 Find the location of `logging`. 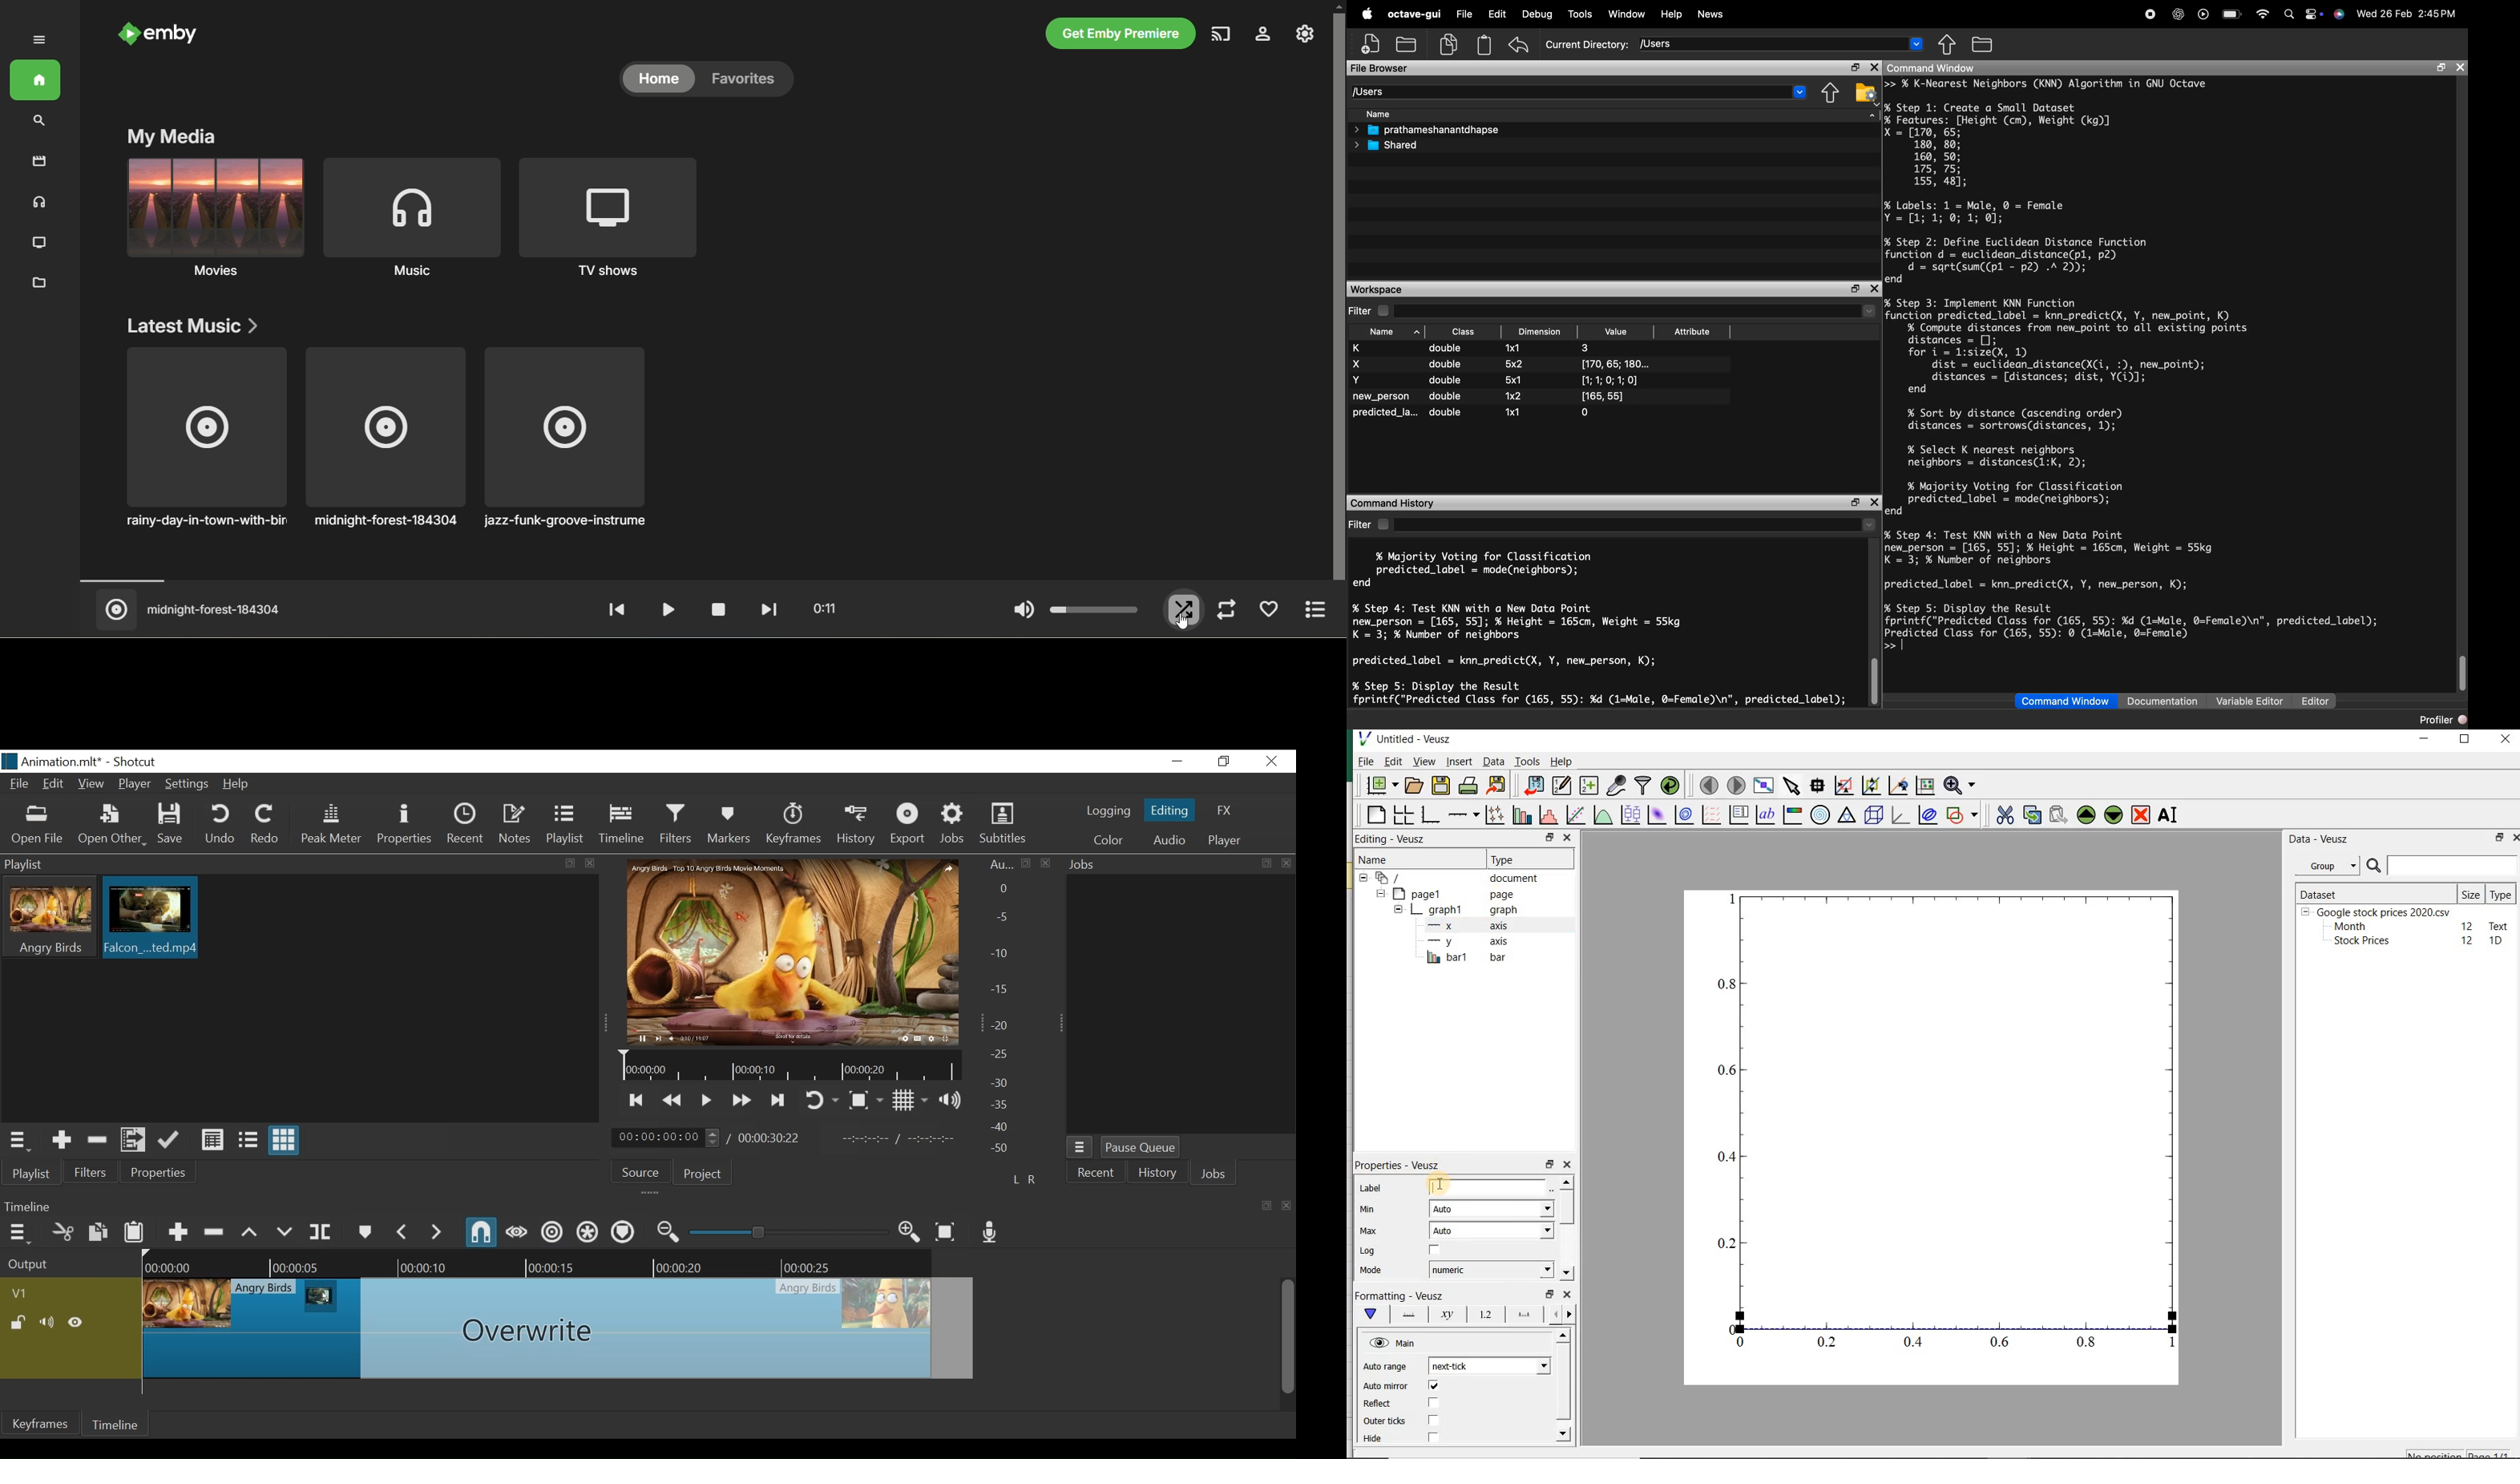

logging is located at coordinates (1108, 812).